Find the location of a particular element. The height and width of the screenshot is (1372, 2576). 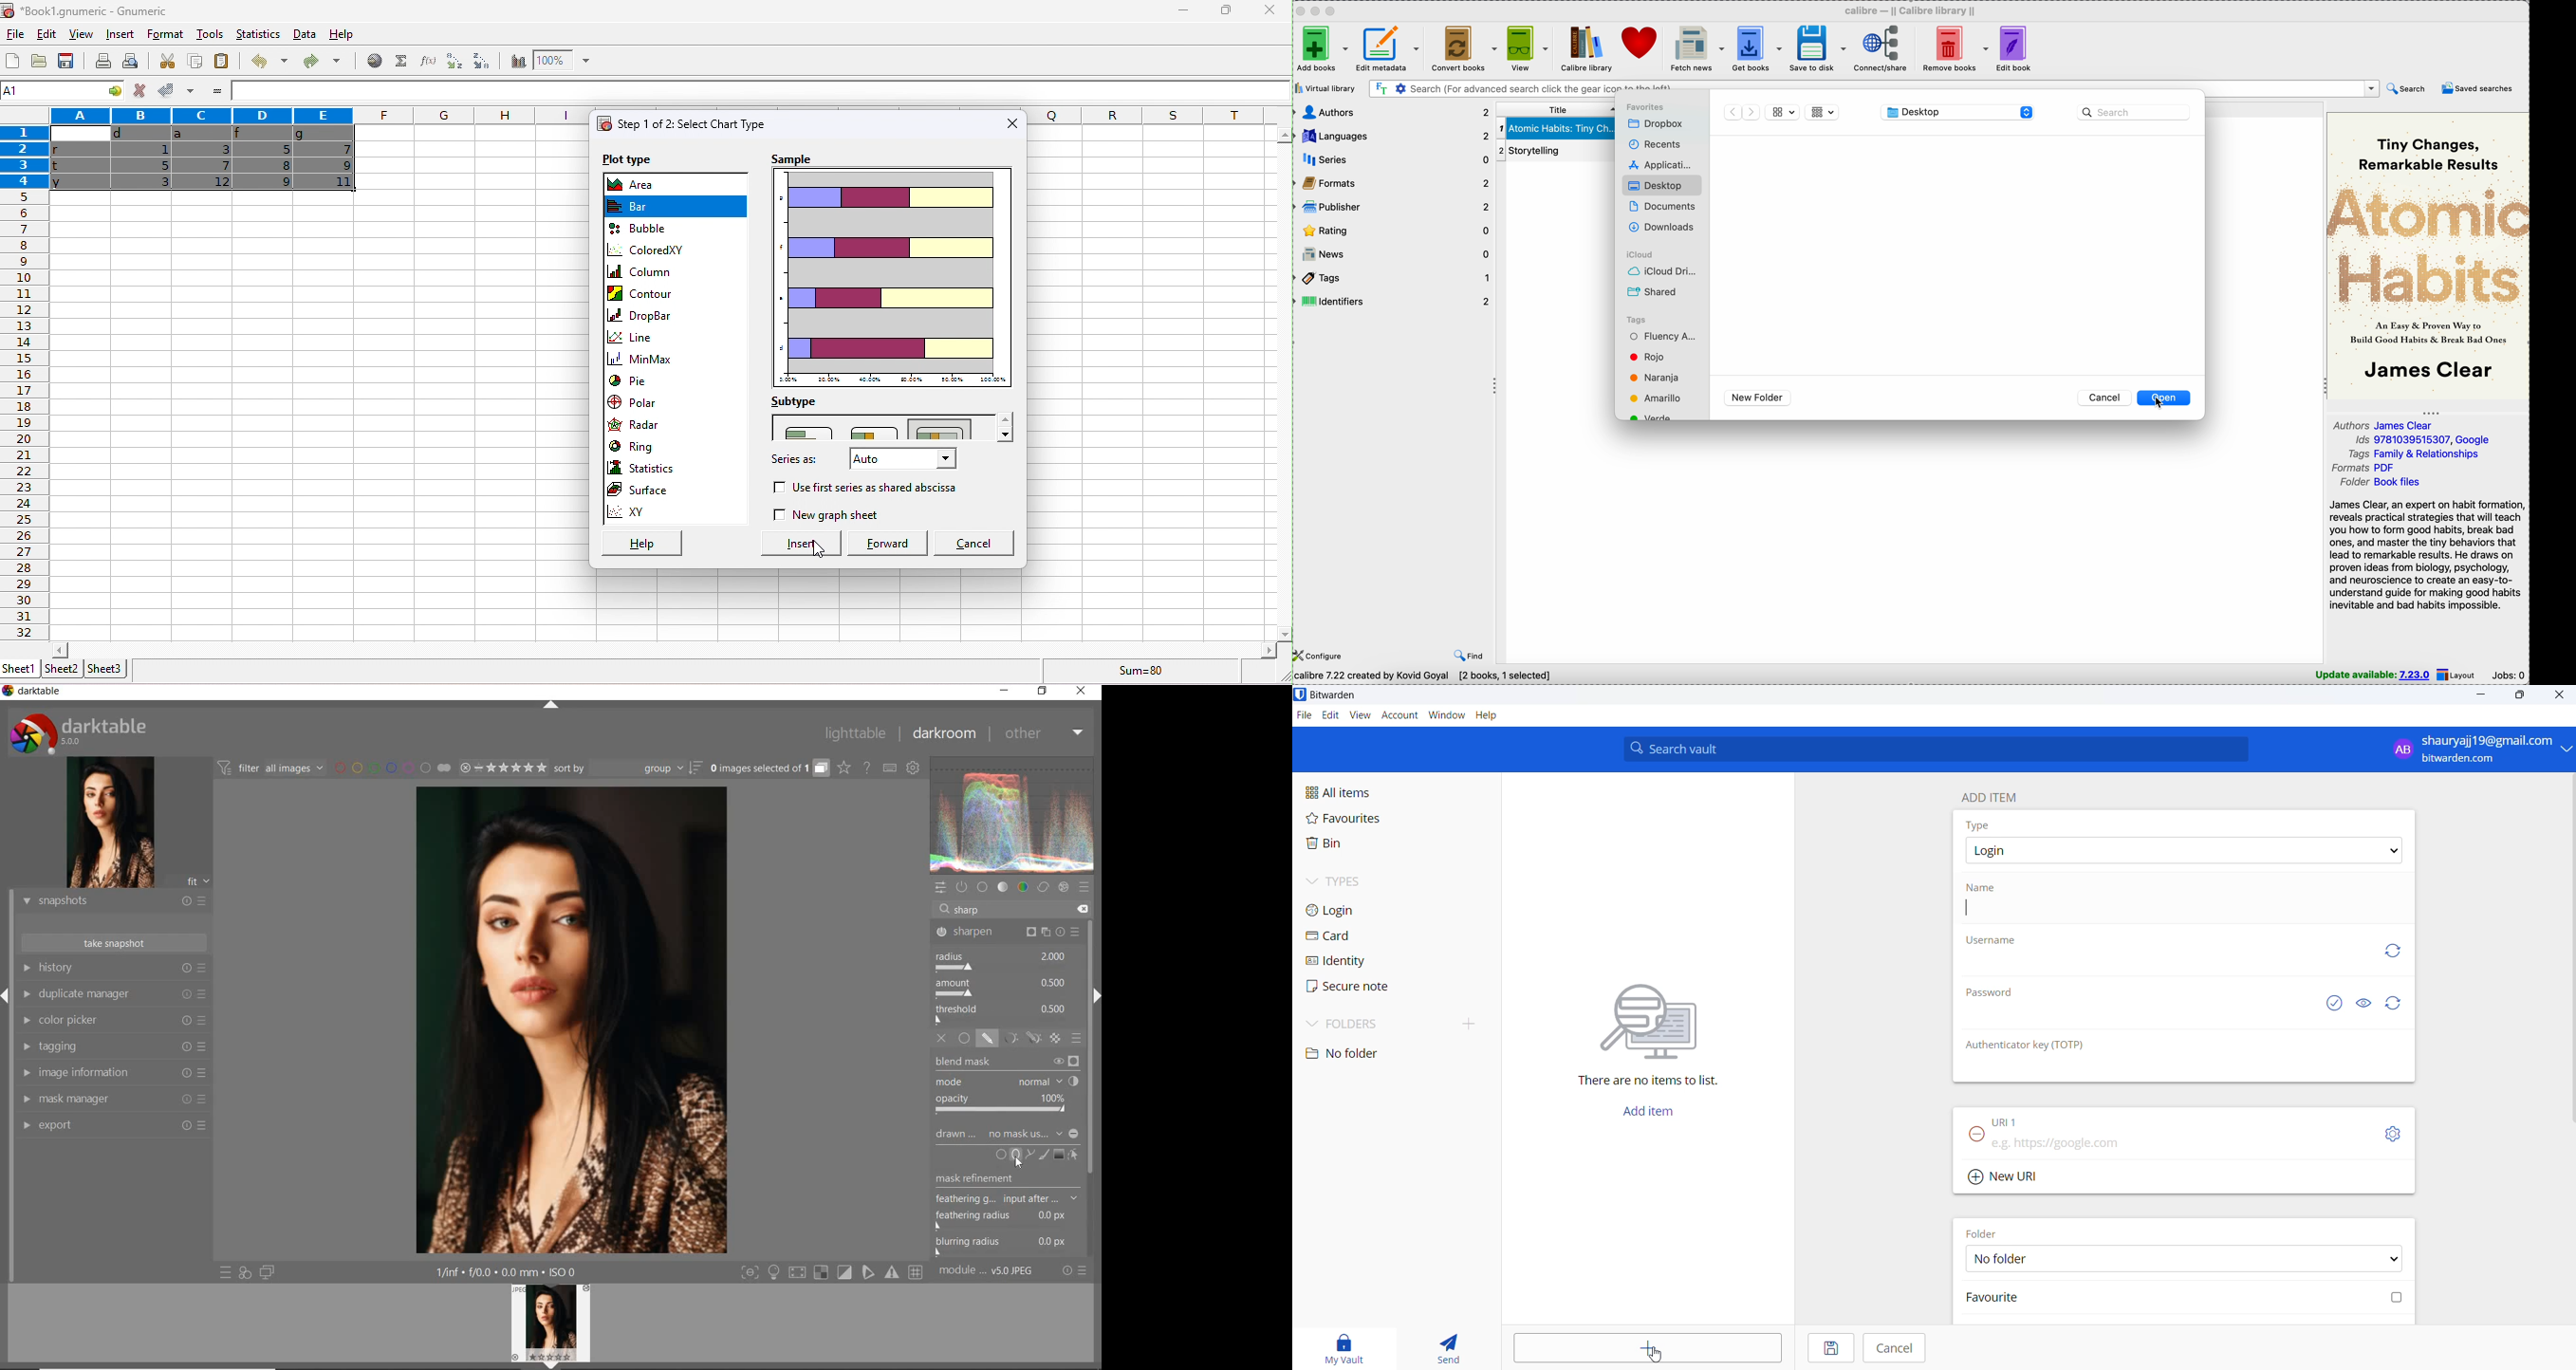

cursor is located at coordinates (2160, 405).